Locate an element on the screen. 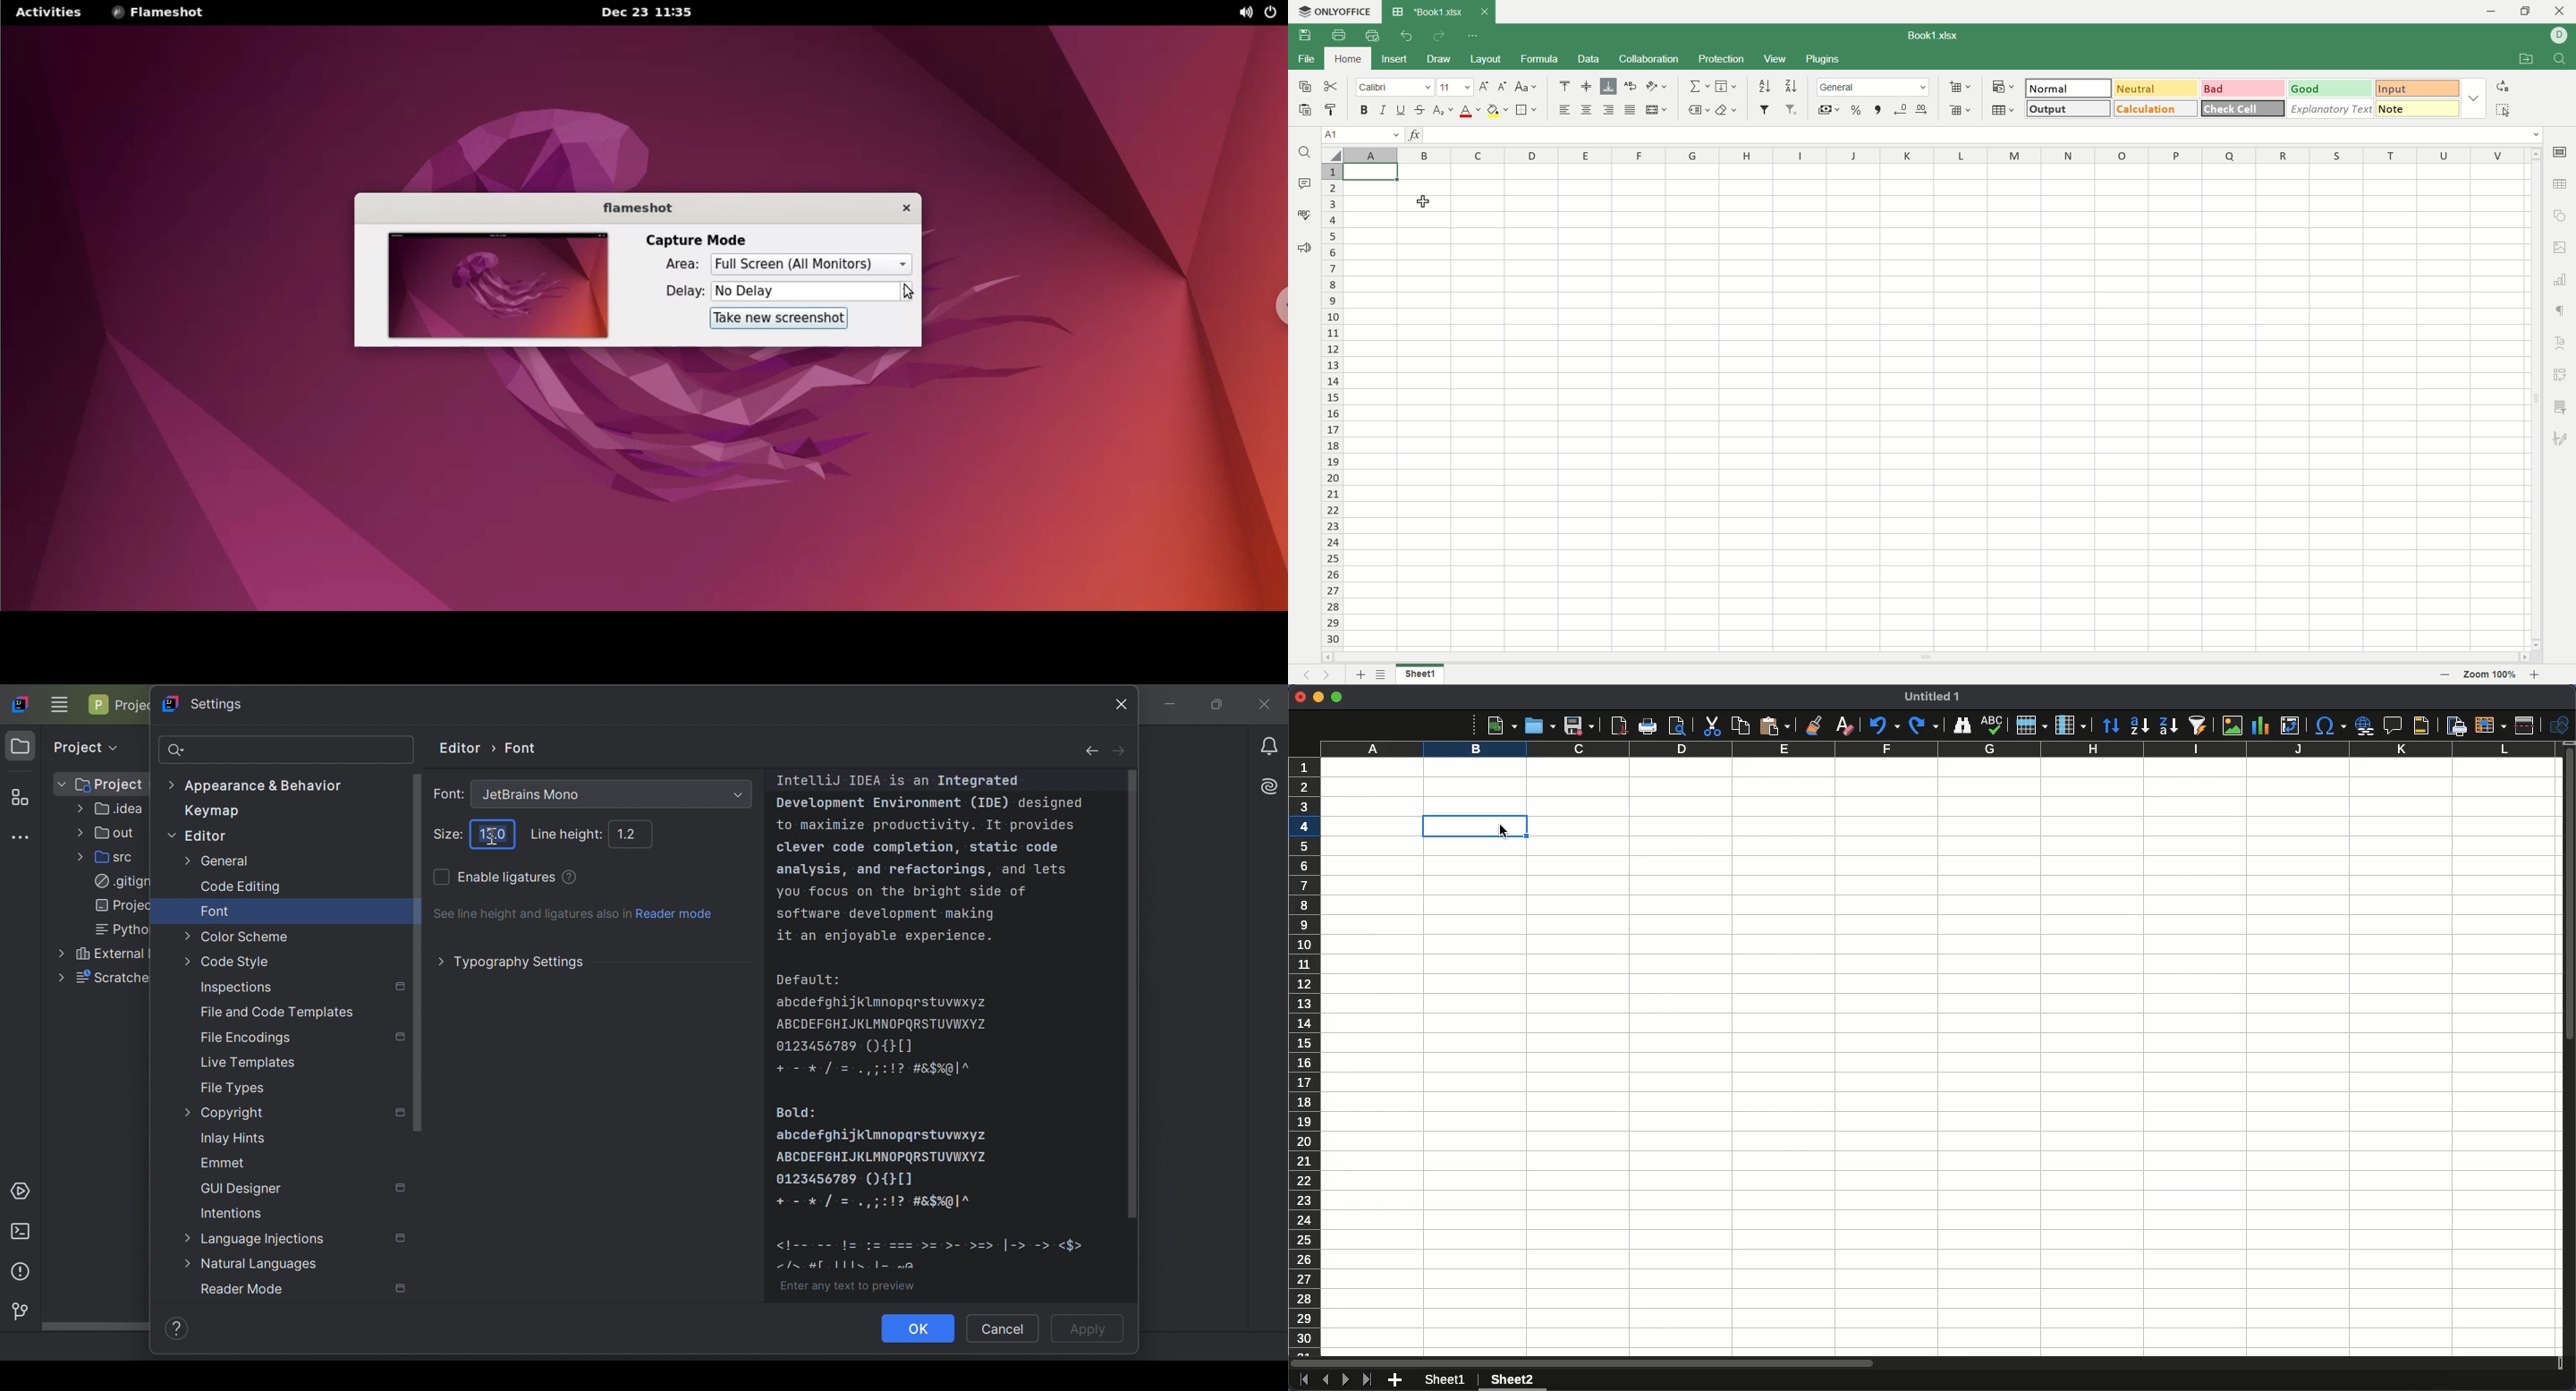  row number is located at coordinates (1333, 406).